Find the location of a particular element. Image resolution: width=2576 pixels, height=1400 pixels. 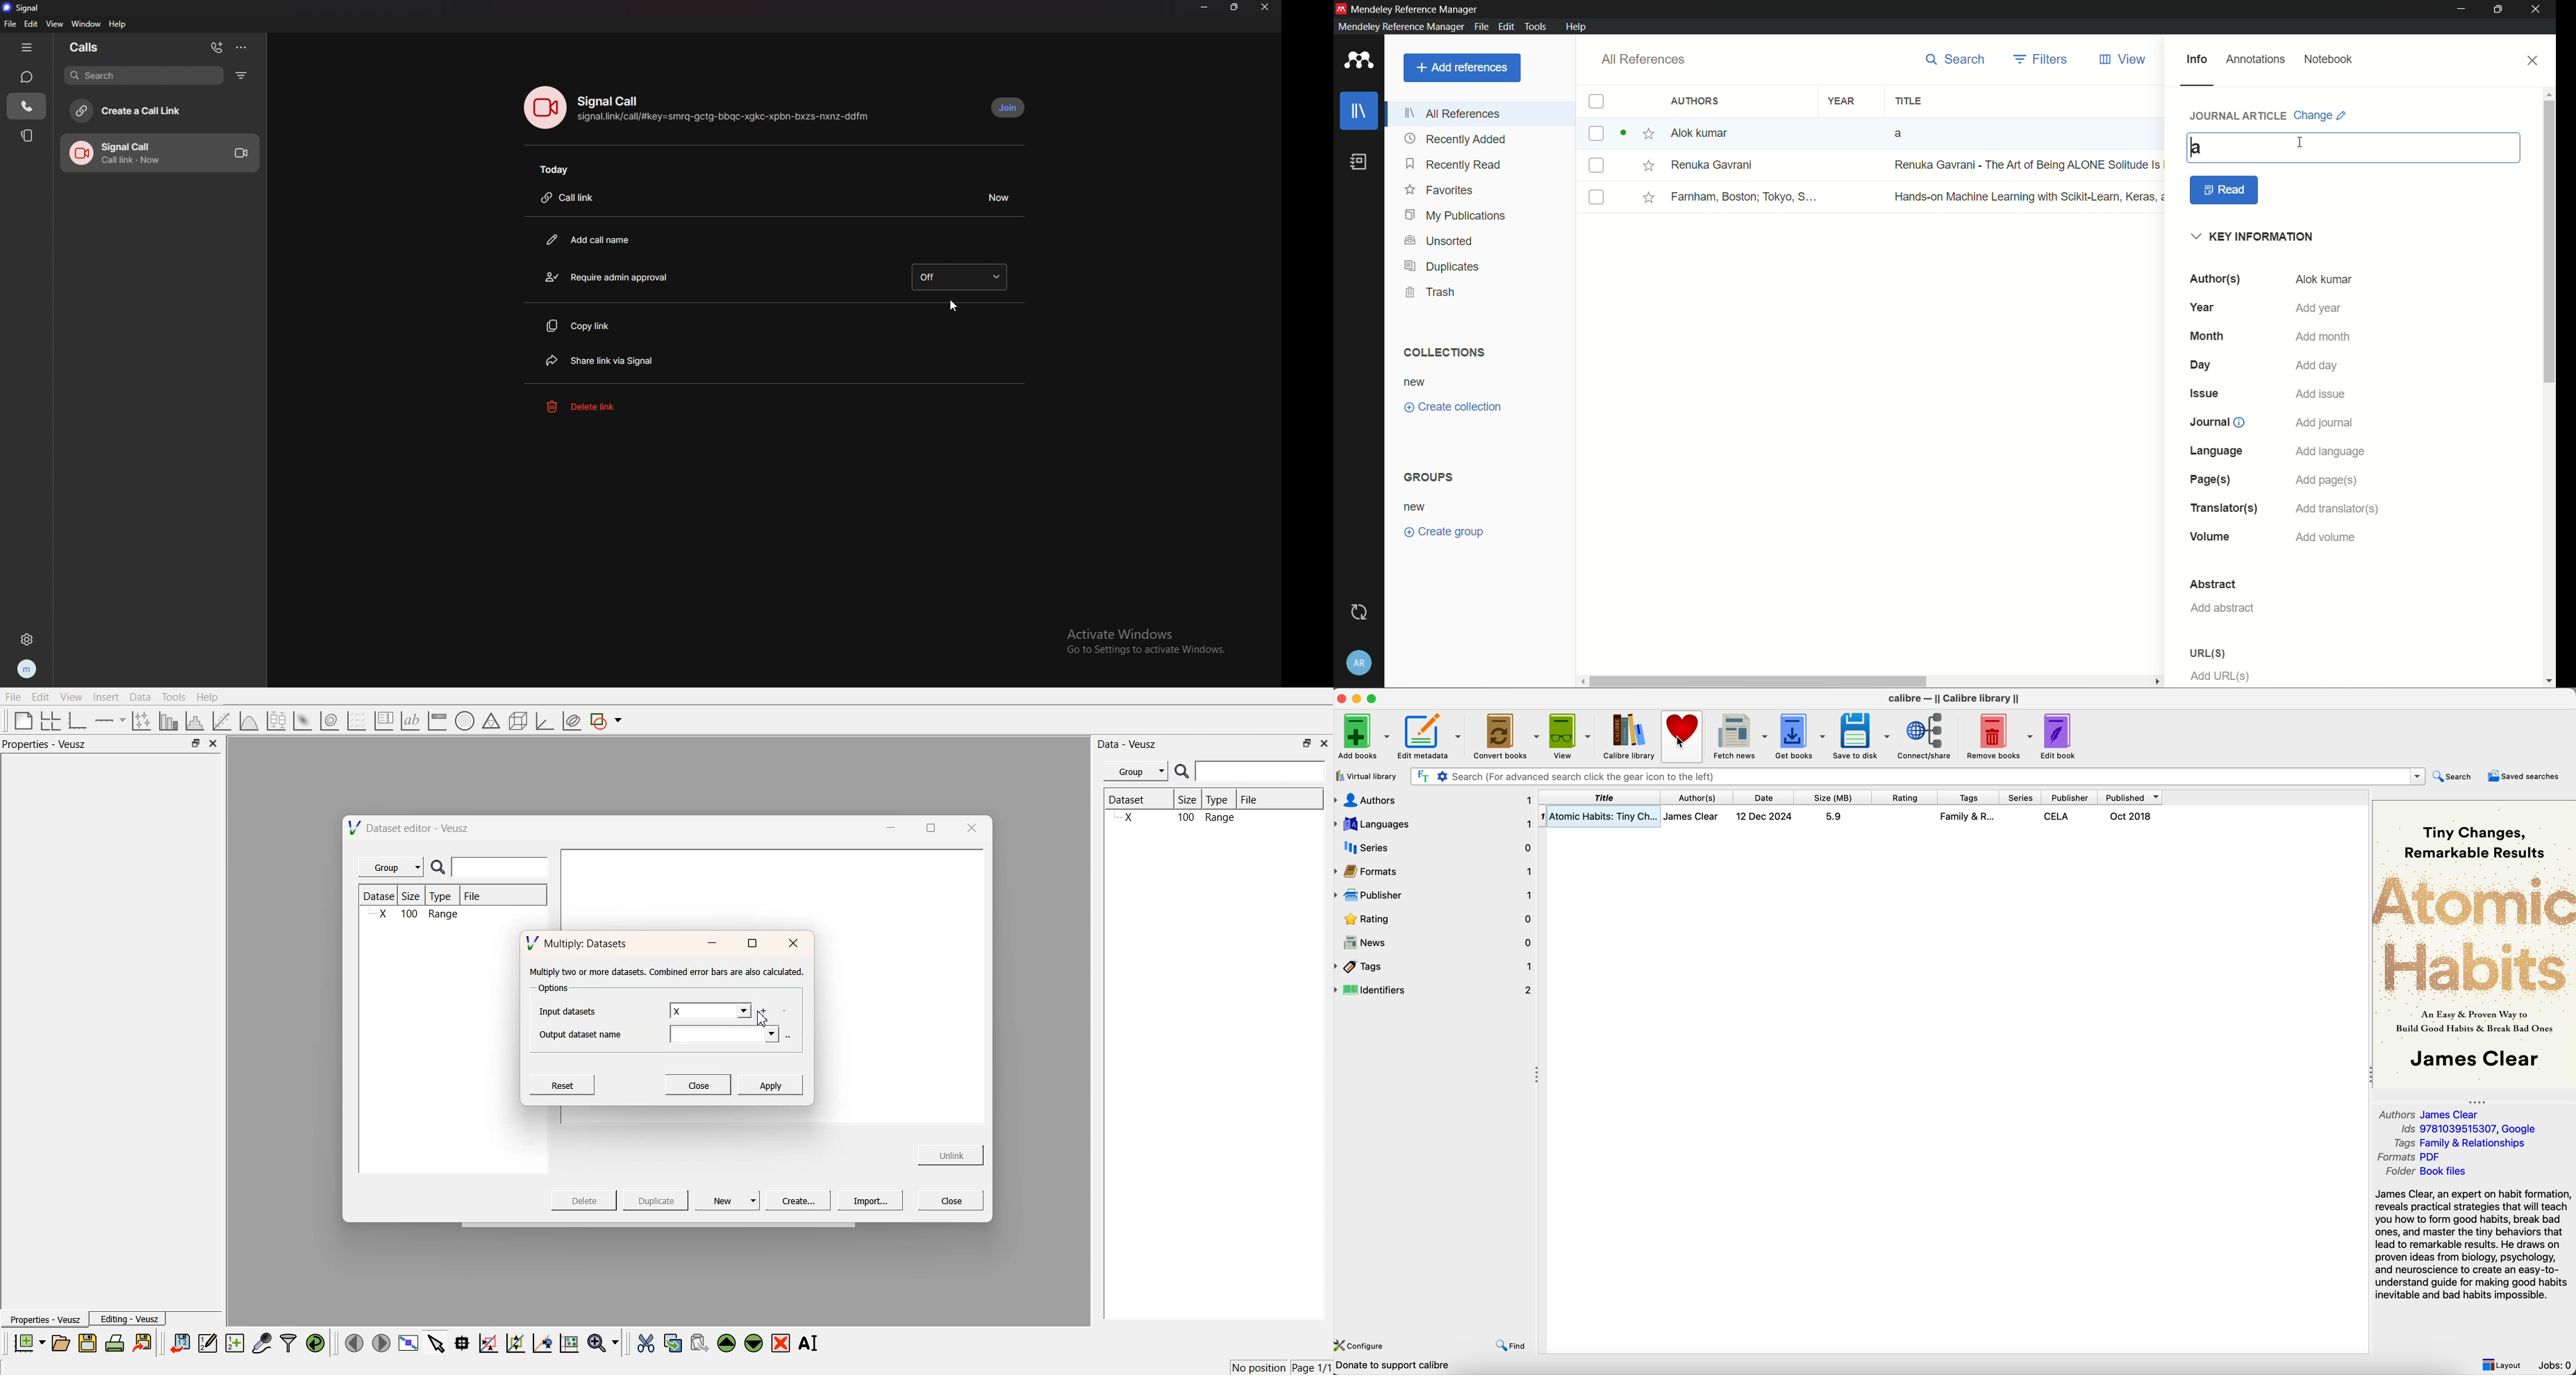

page is located at coordinates (2208, 480).